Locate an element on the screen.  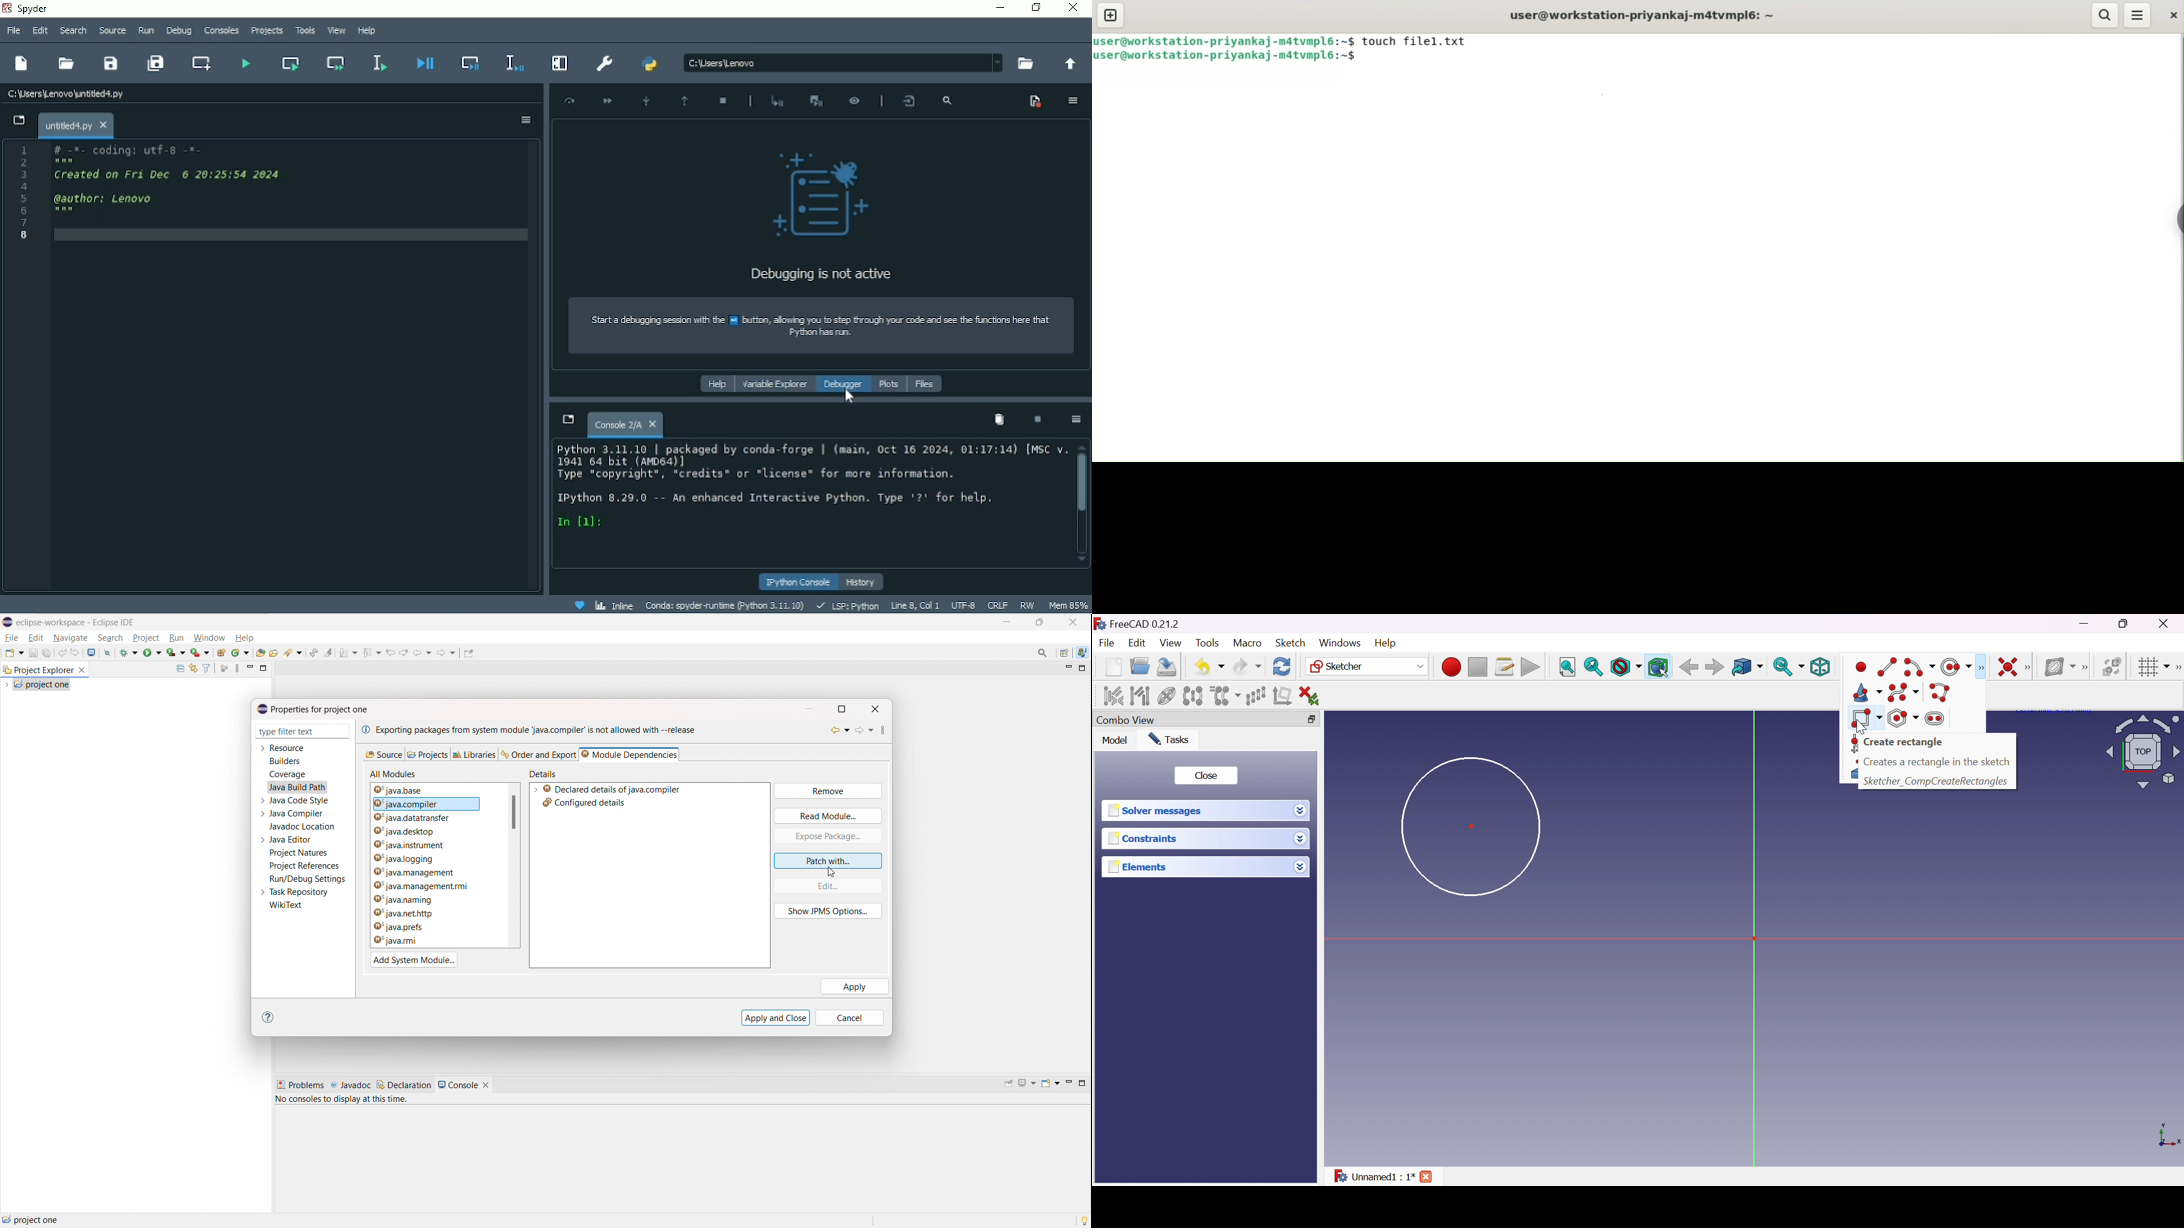
console is located at coordinates (458, 1085).